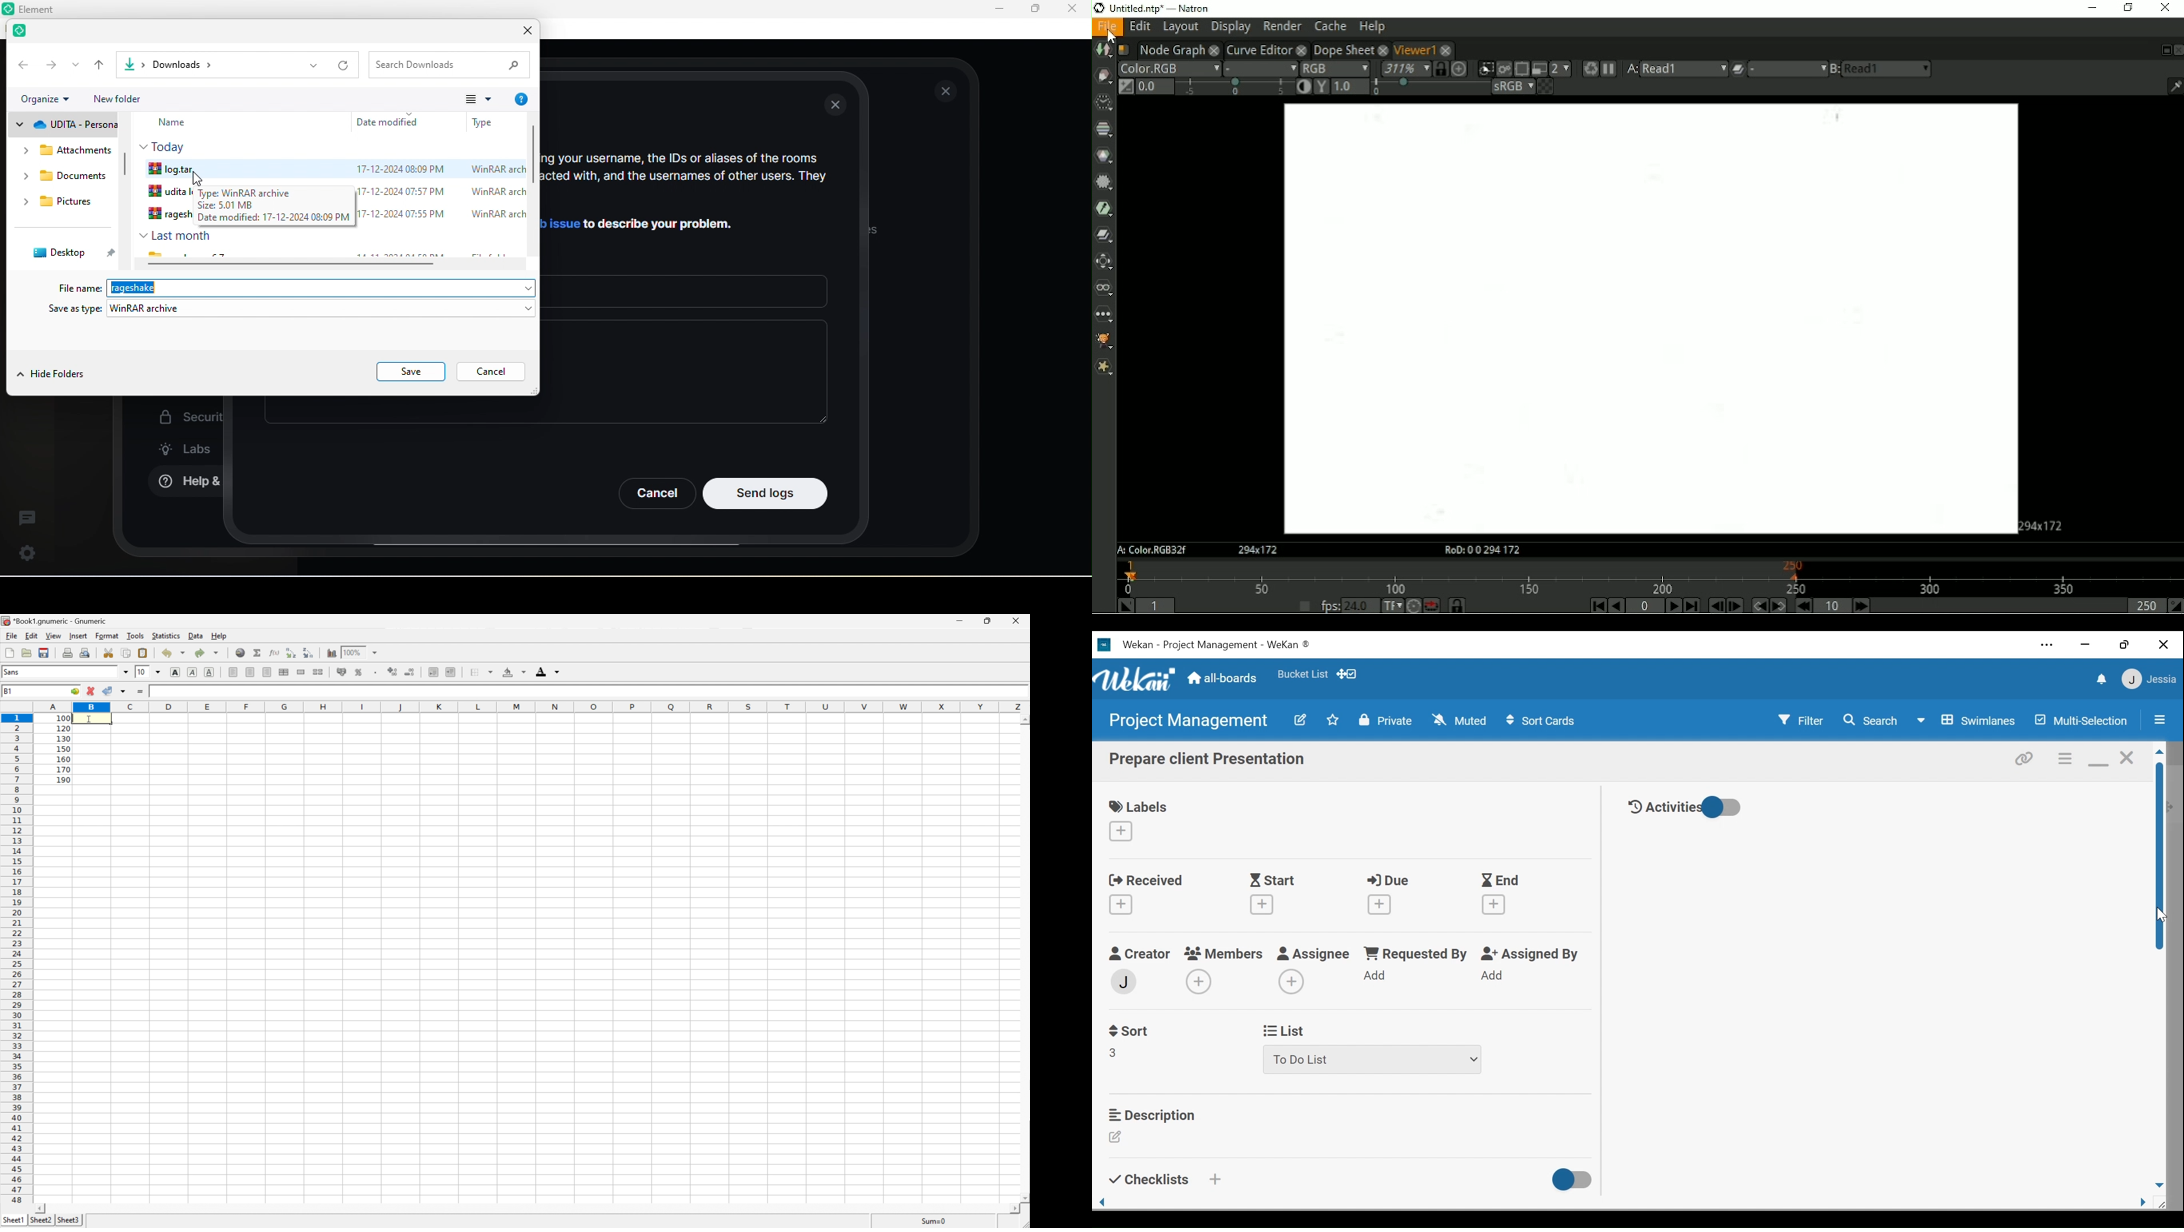 The height and width of the screenshot is (1232, 2184). Describe the element at coordinates (2164, 645) in the screenshot. I see `close` at that location.